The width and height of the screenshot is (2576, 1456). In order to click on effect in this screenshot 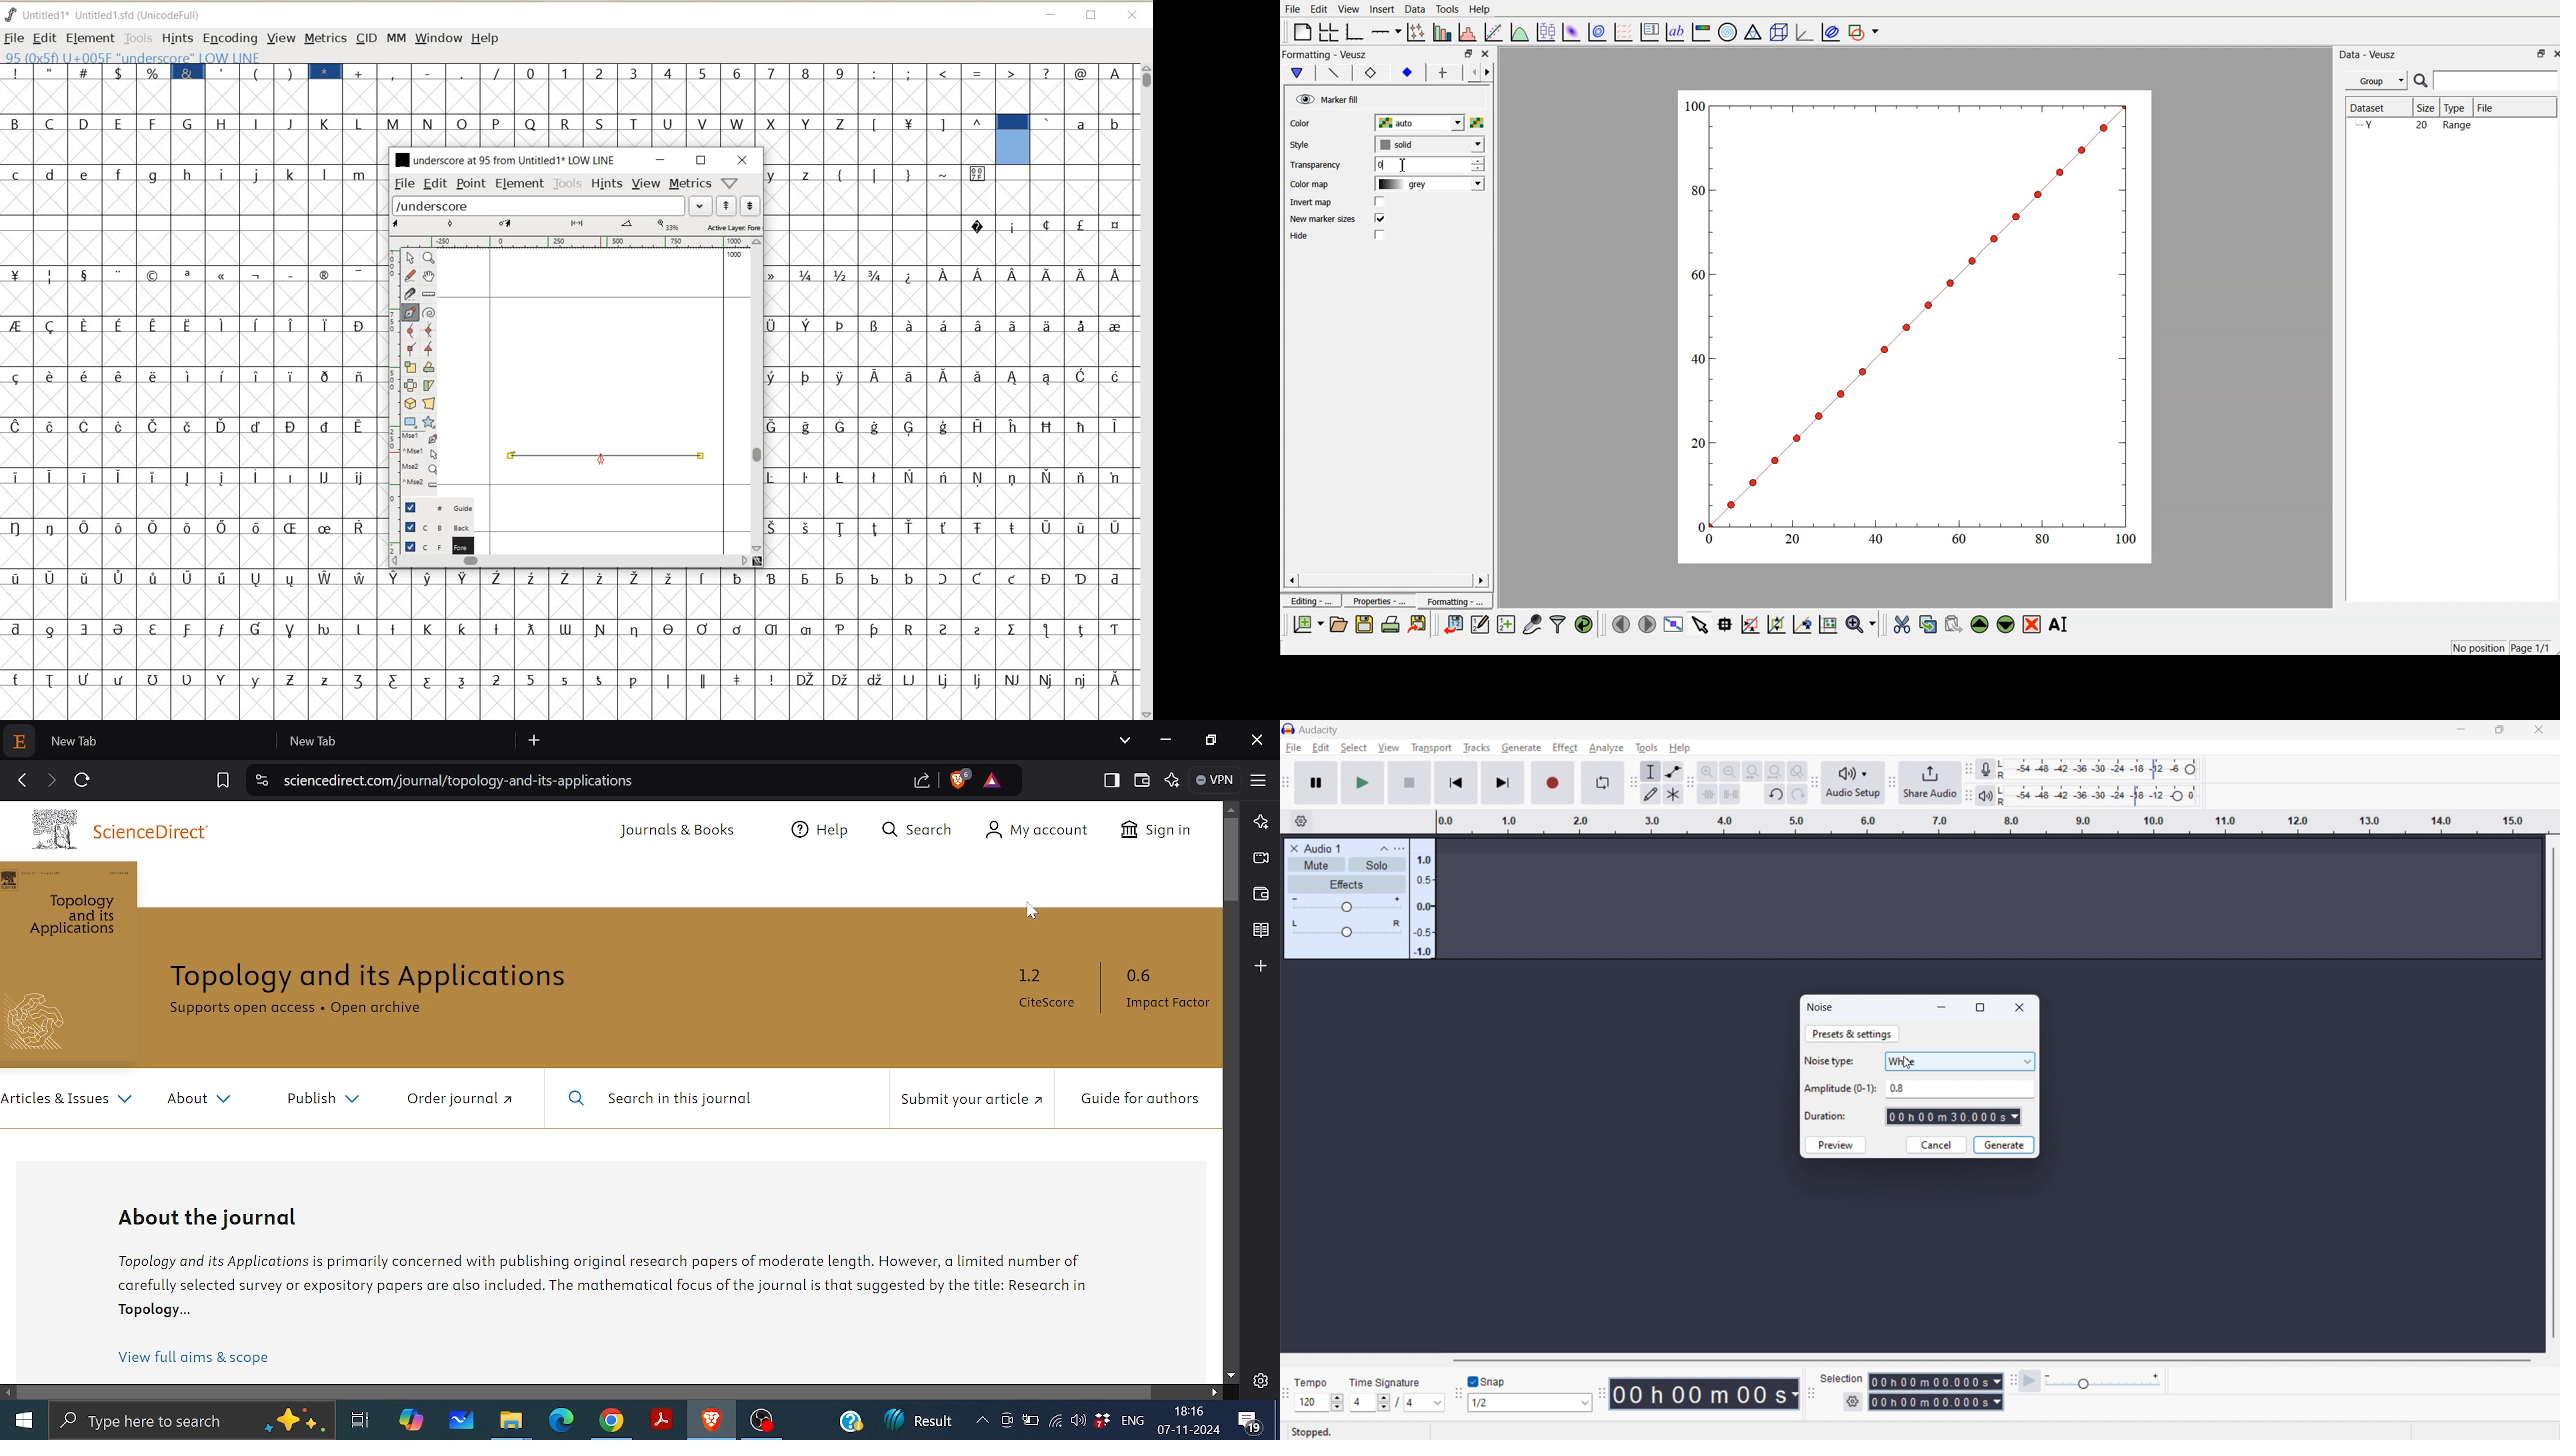, I will do `click(1565, 748)`.